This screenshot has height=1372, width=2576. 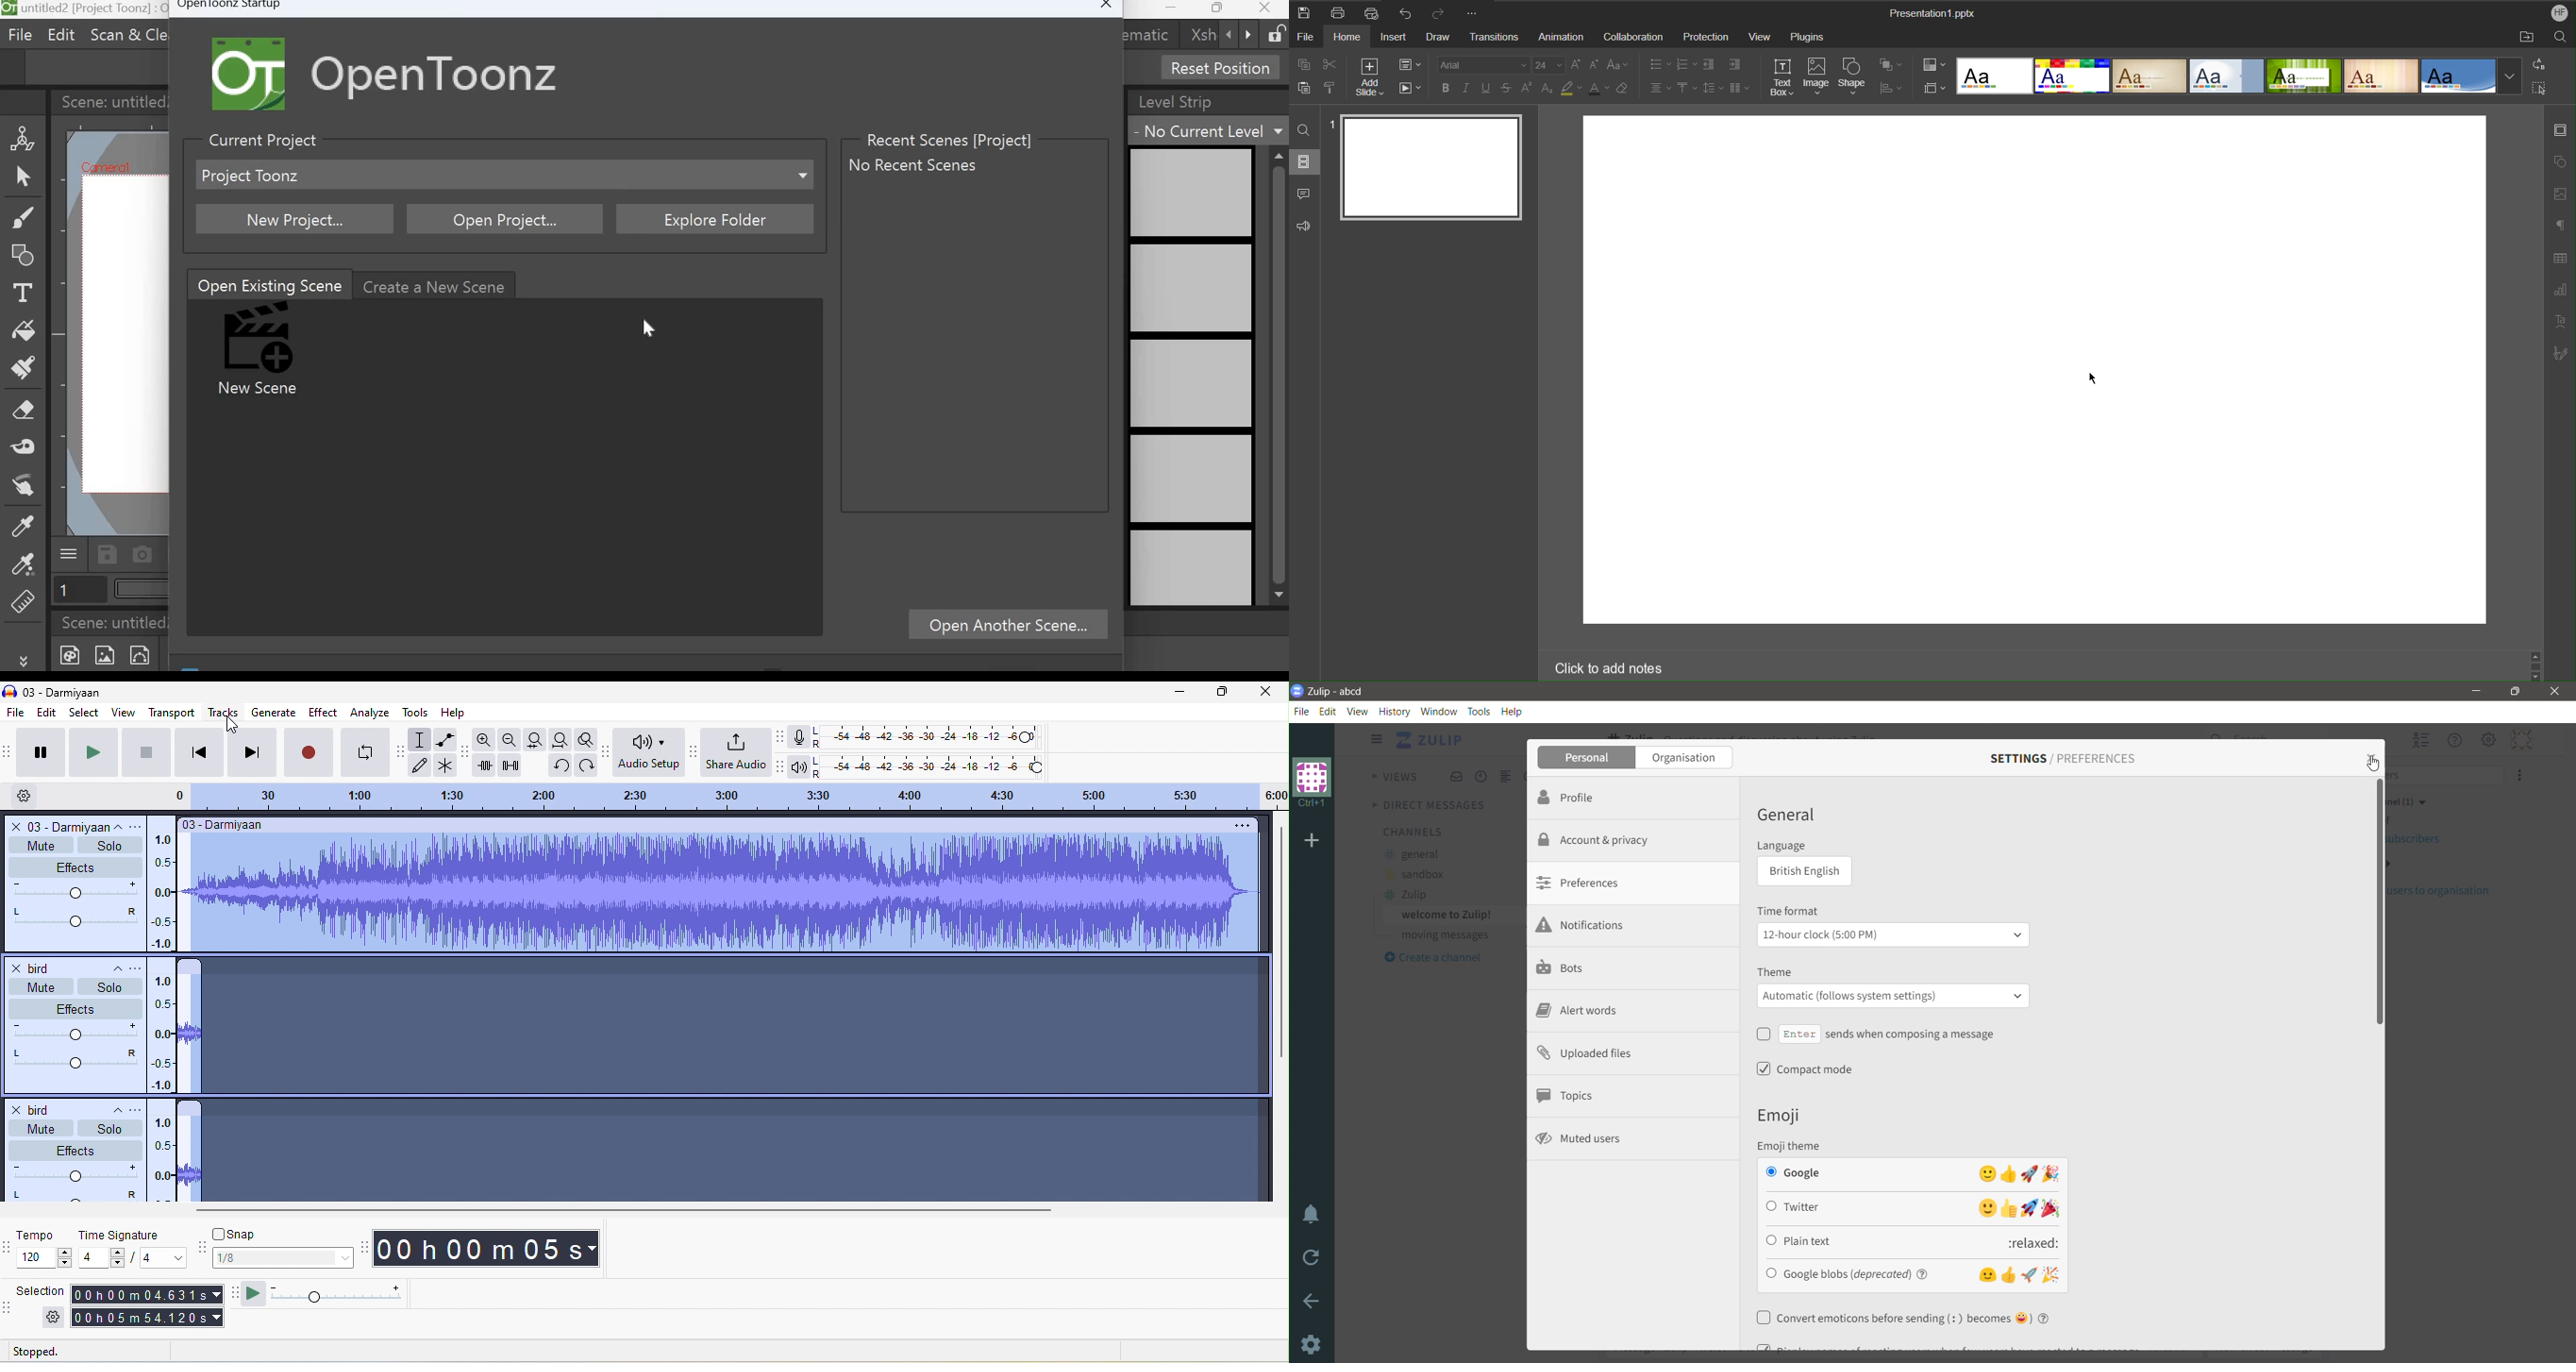 What do you see at coordinates (2454, 741) in the screenshot?
I see `Help Menu` at bounding box center [2454, 741].